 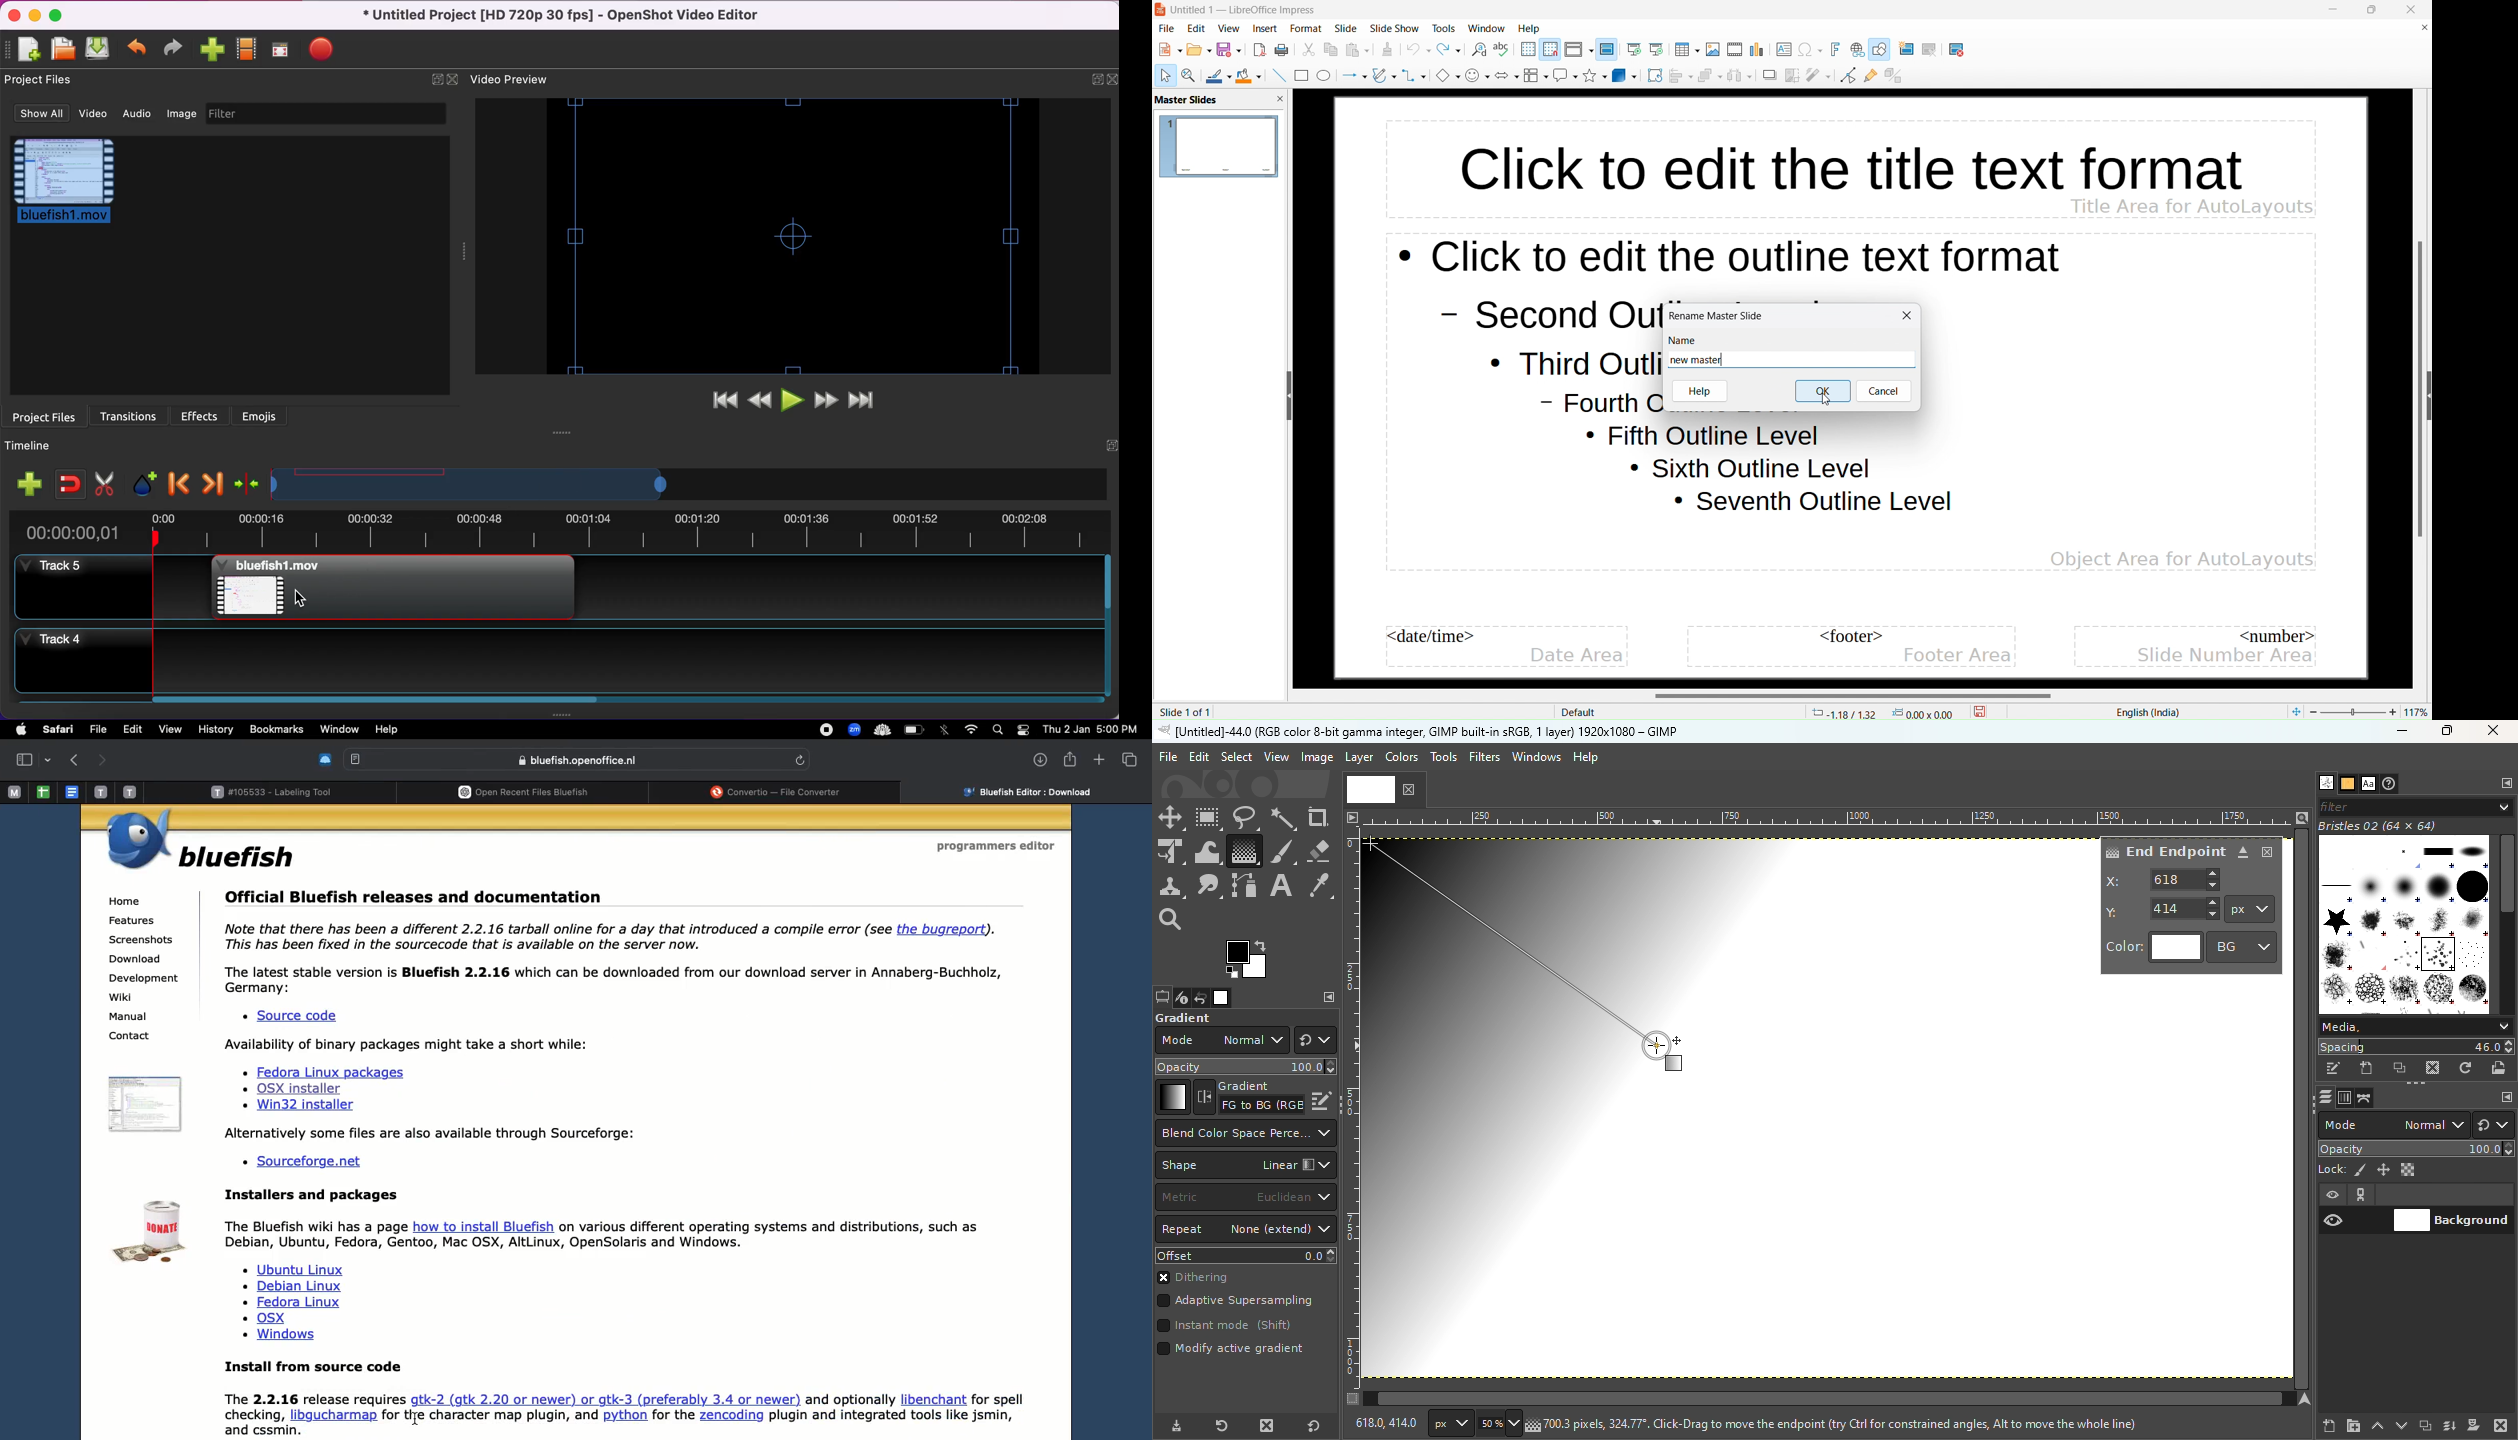 What do you see at coordinates (1819, 75) in the screenshot?
I see `filter` at bounding box center [1819, 75].